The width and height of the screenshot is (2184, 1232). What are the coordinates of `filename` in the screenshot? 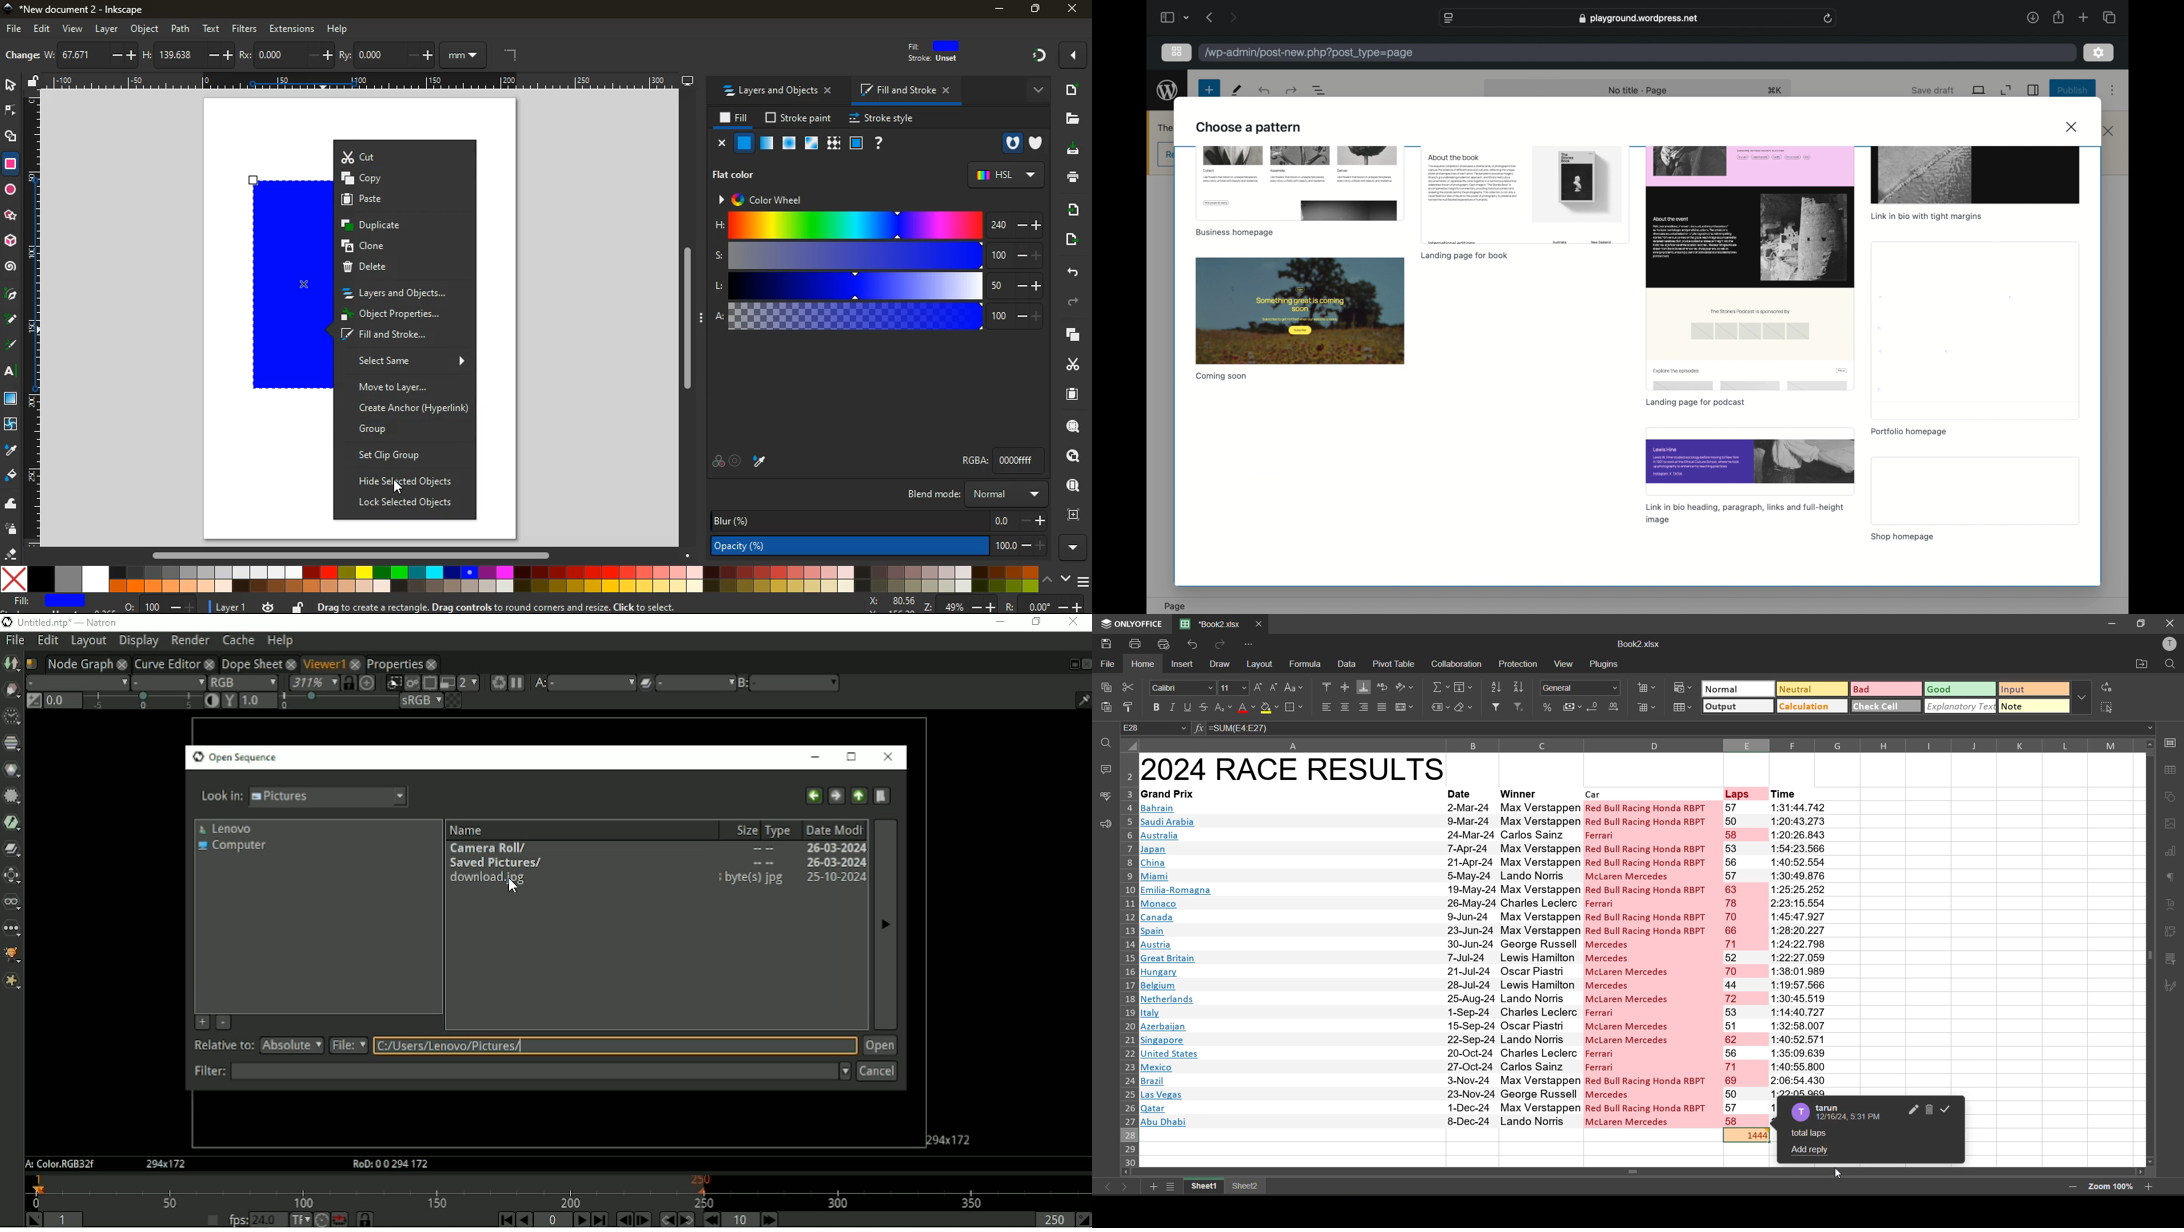 It's located at (1641, 645).